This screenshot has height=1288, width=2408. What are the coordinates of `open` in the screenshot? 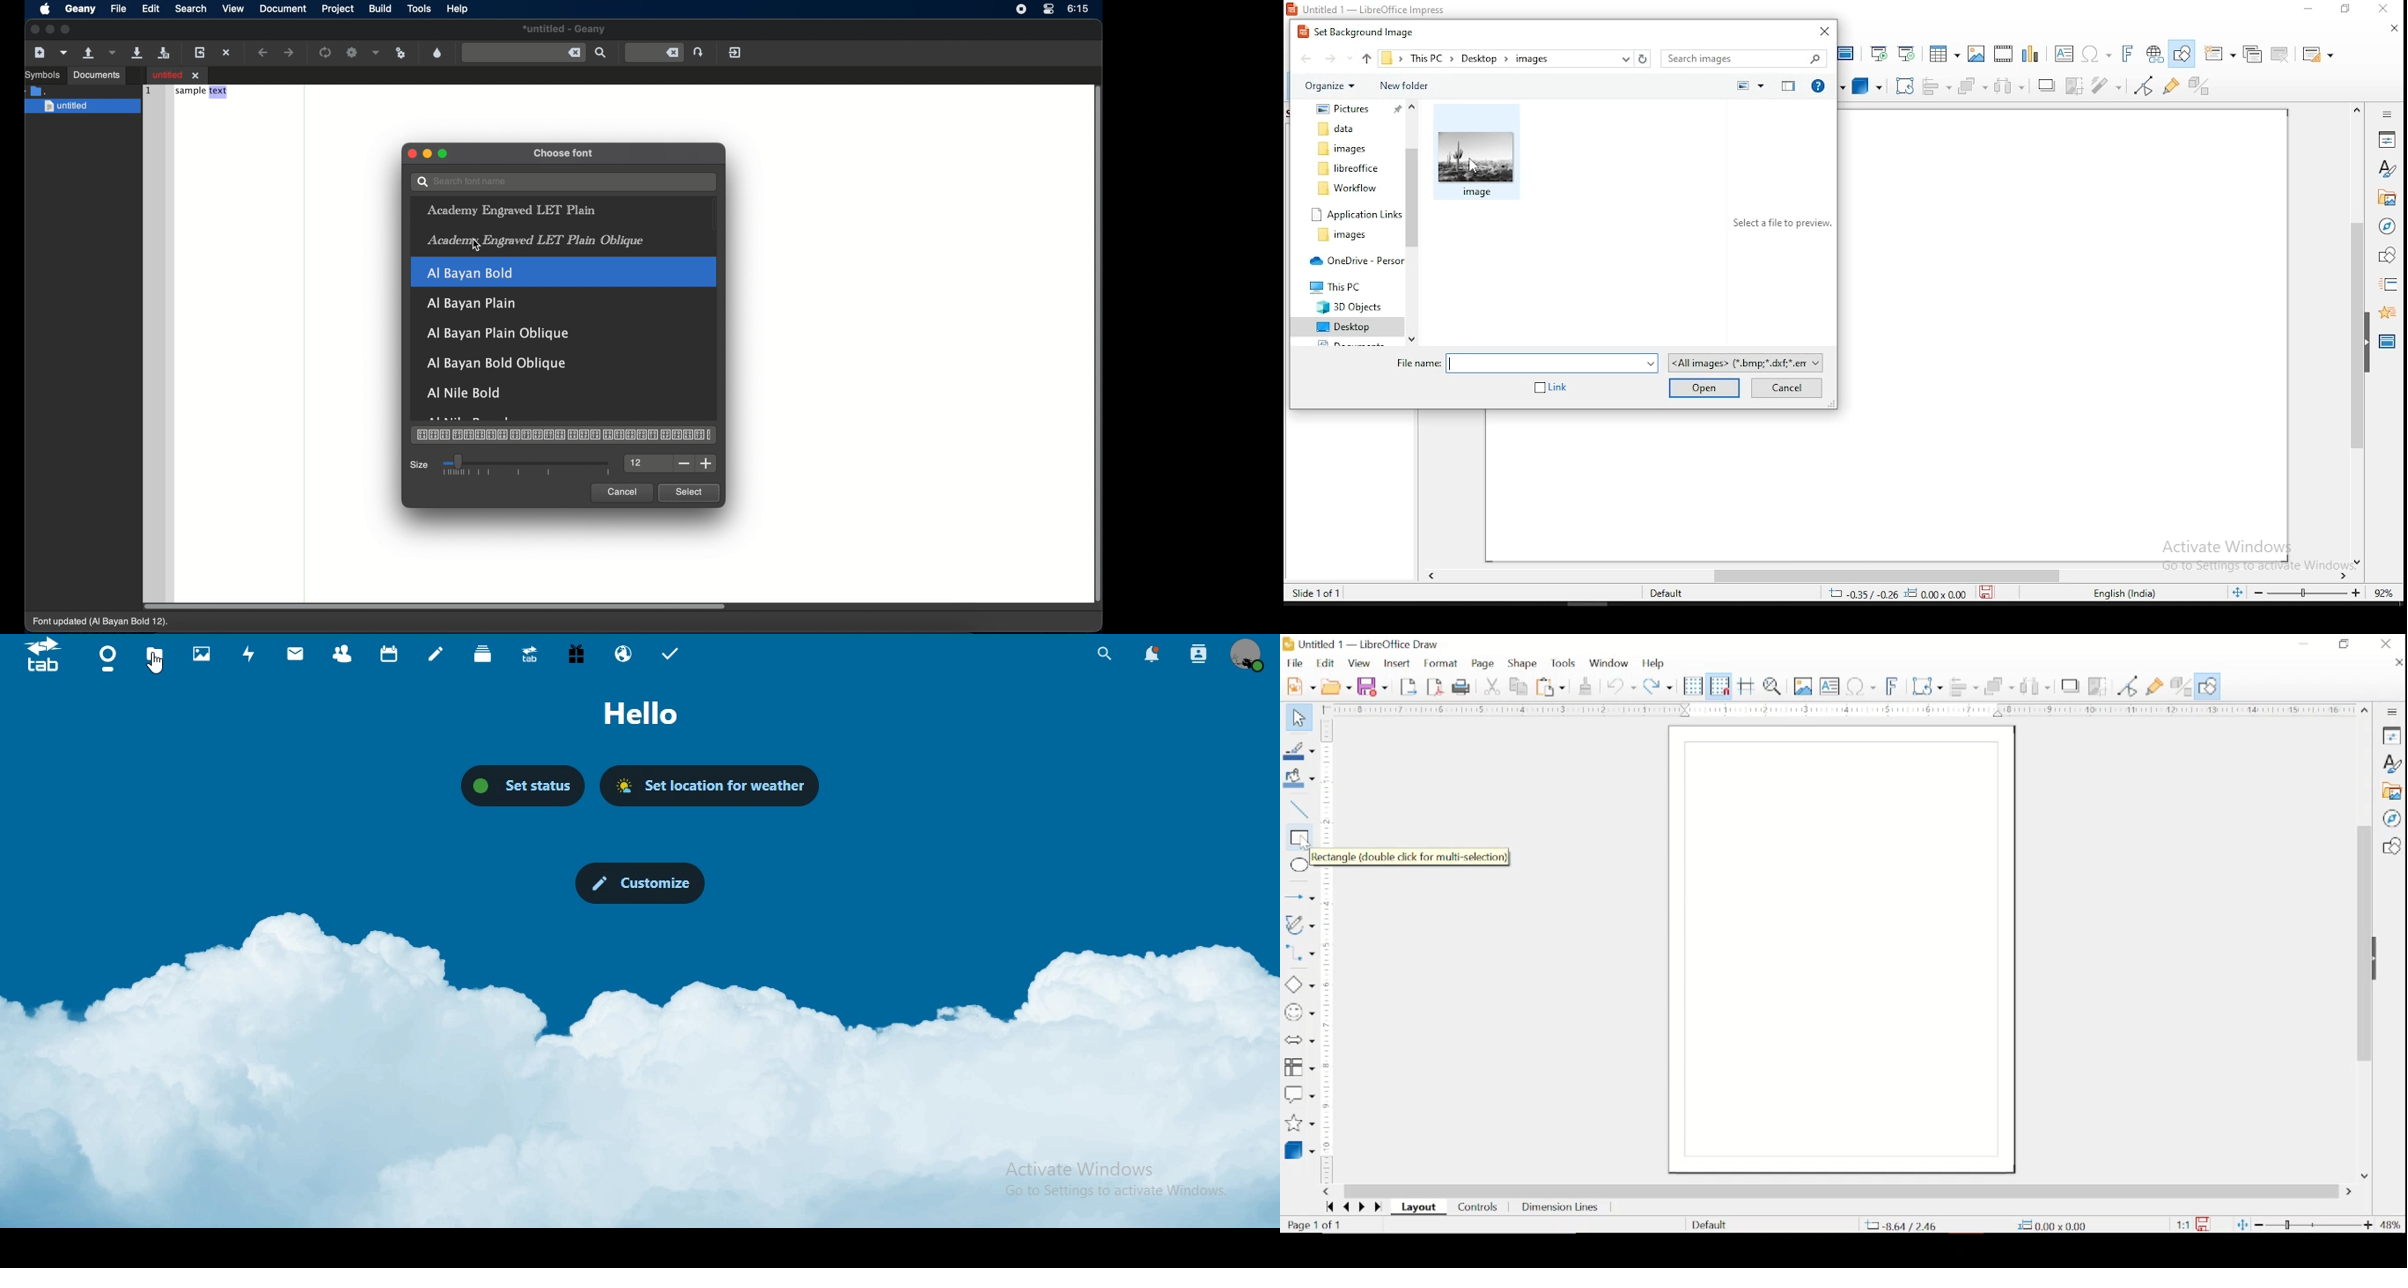 It's located at (1336, 686).